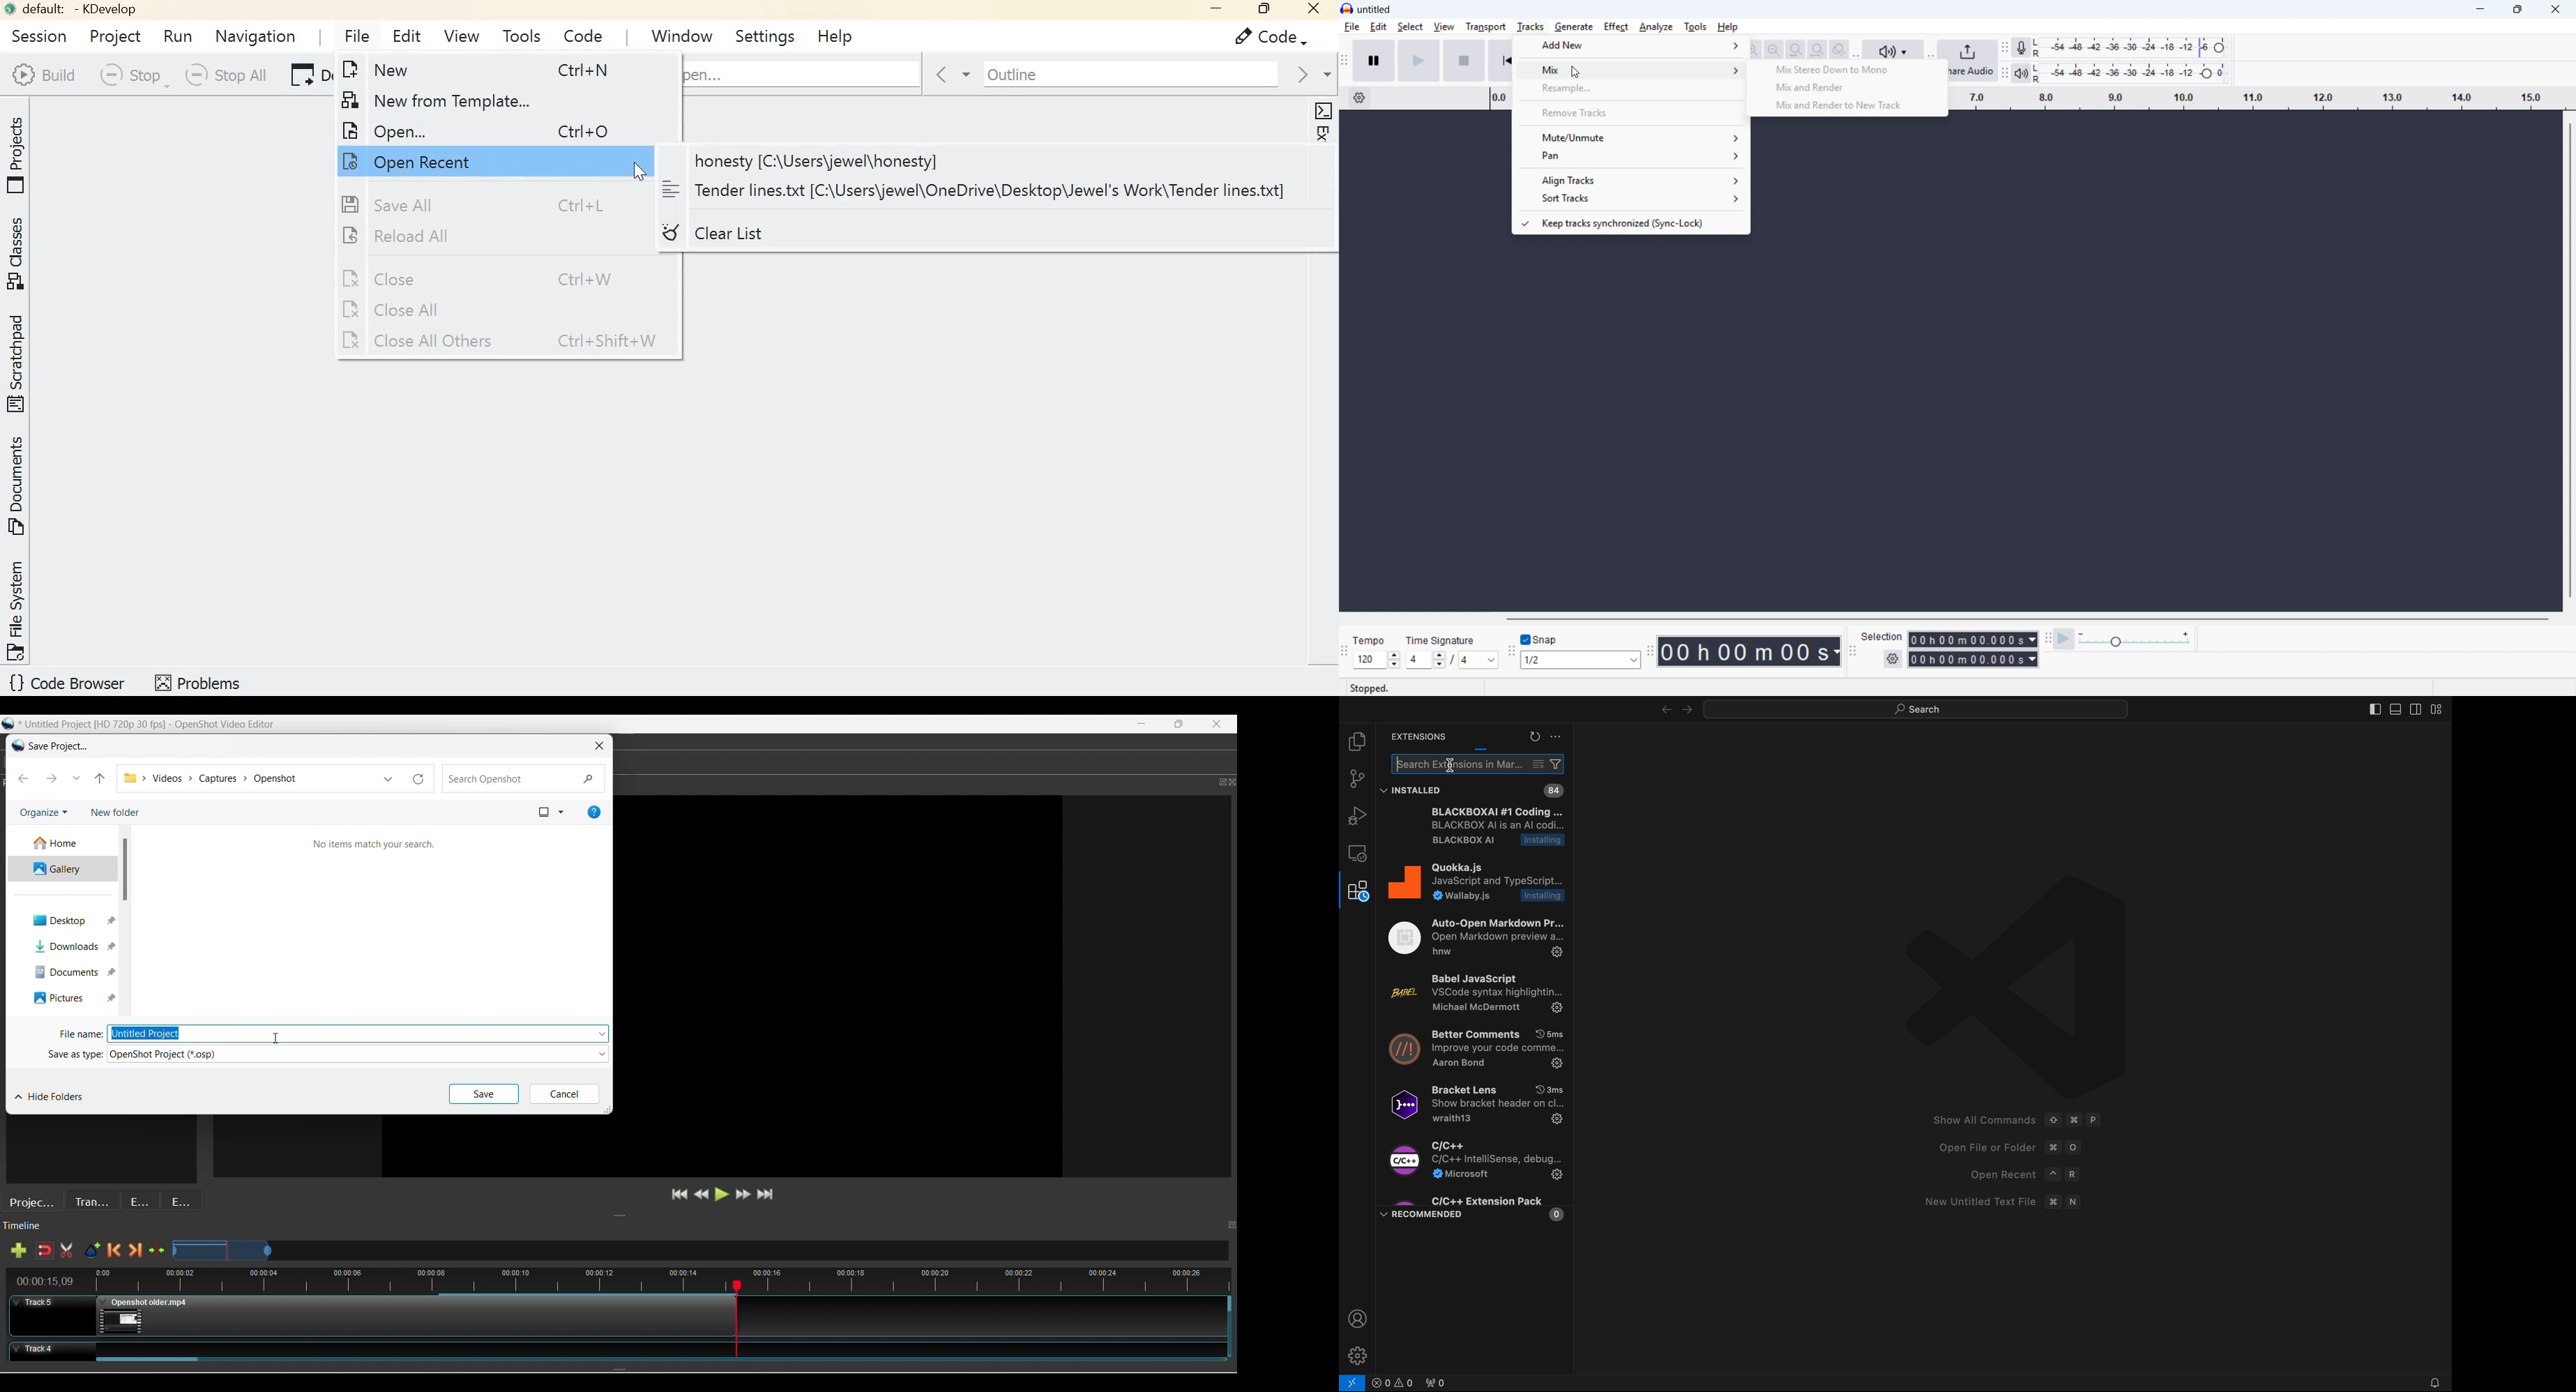 This screenshot has width=2576, height=1400. I want to click on Timeline Panel, so click(607, 1229).